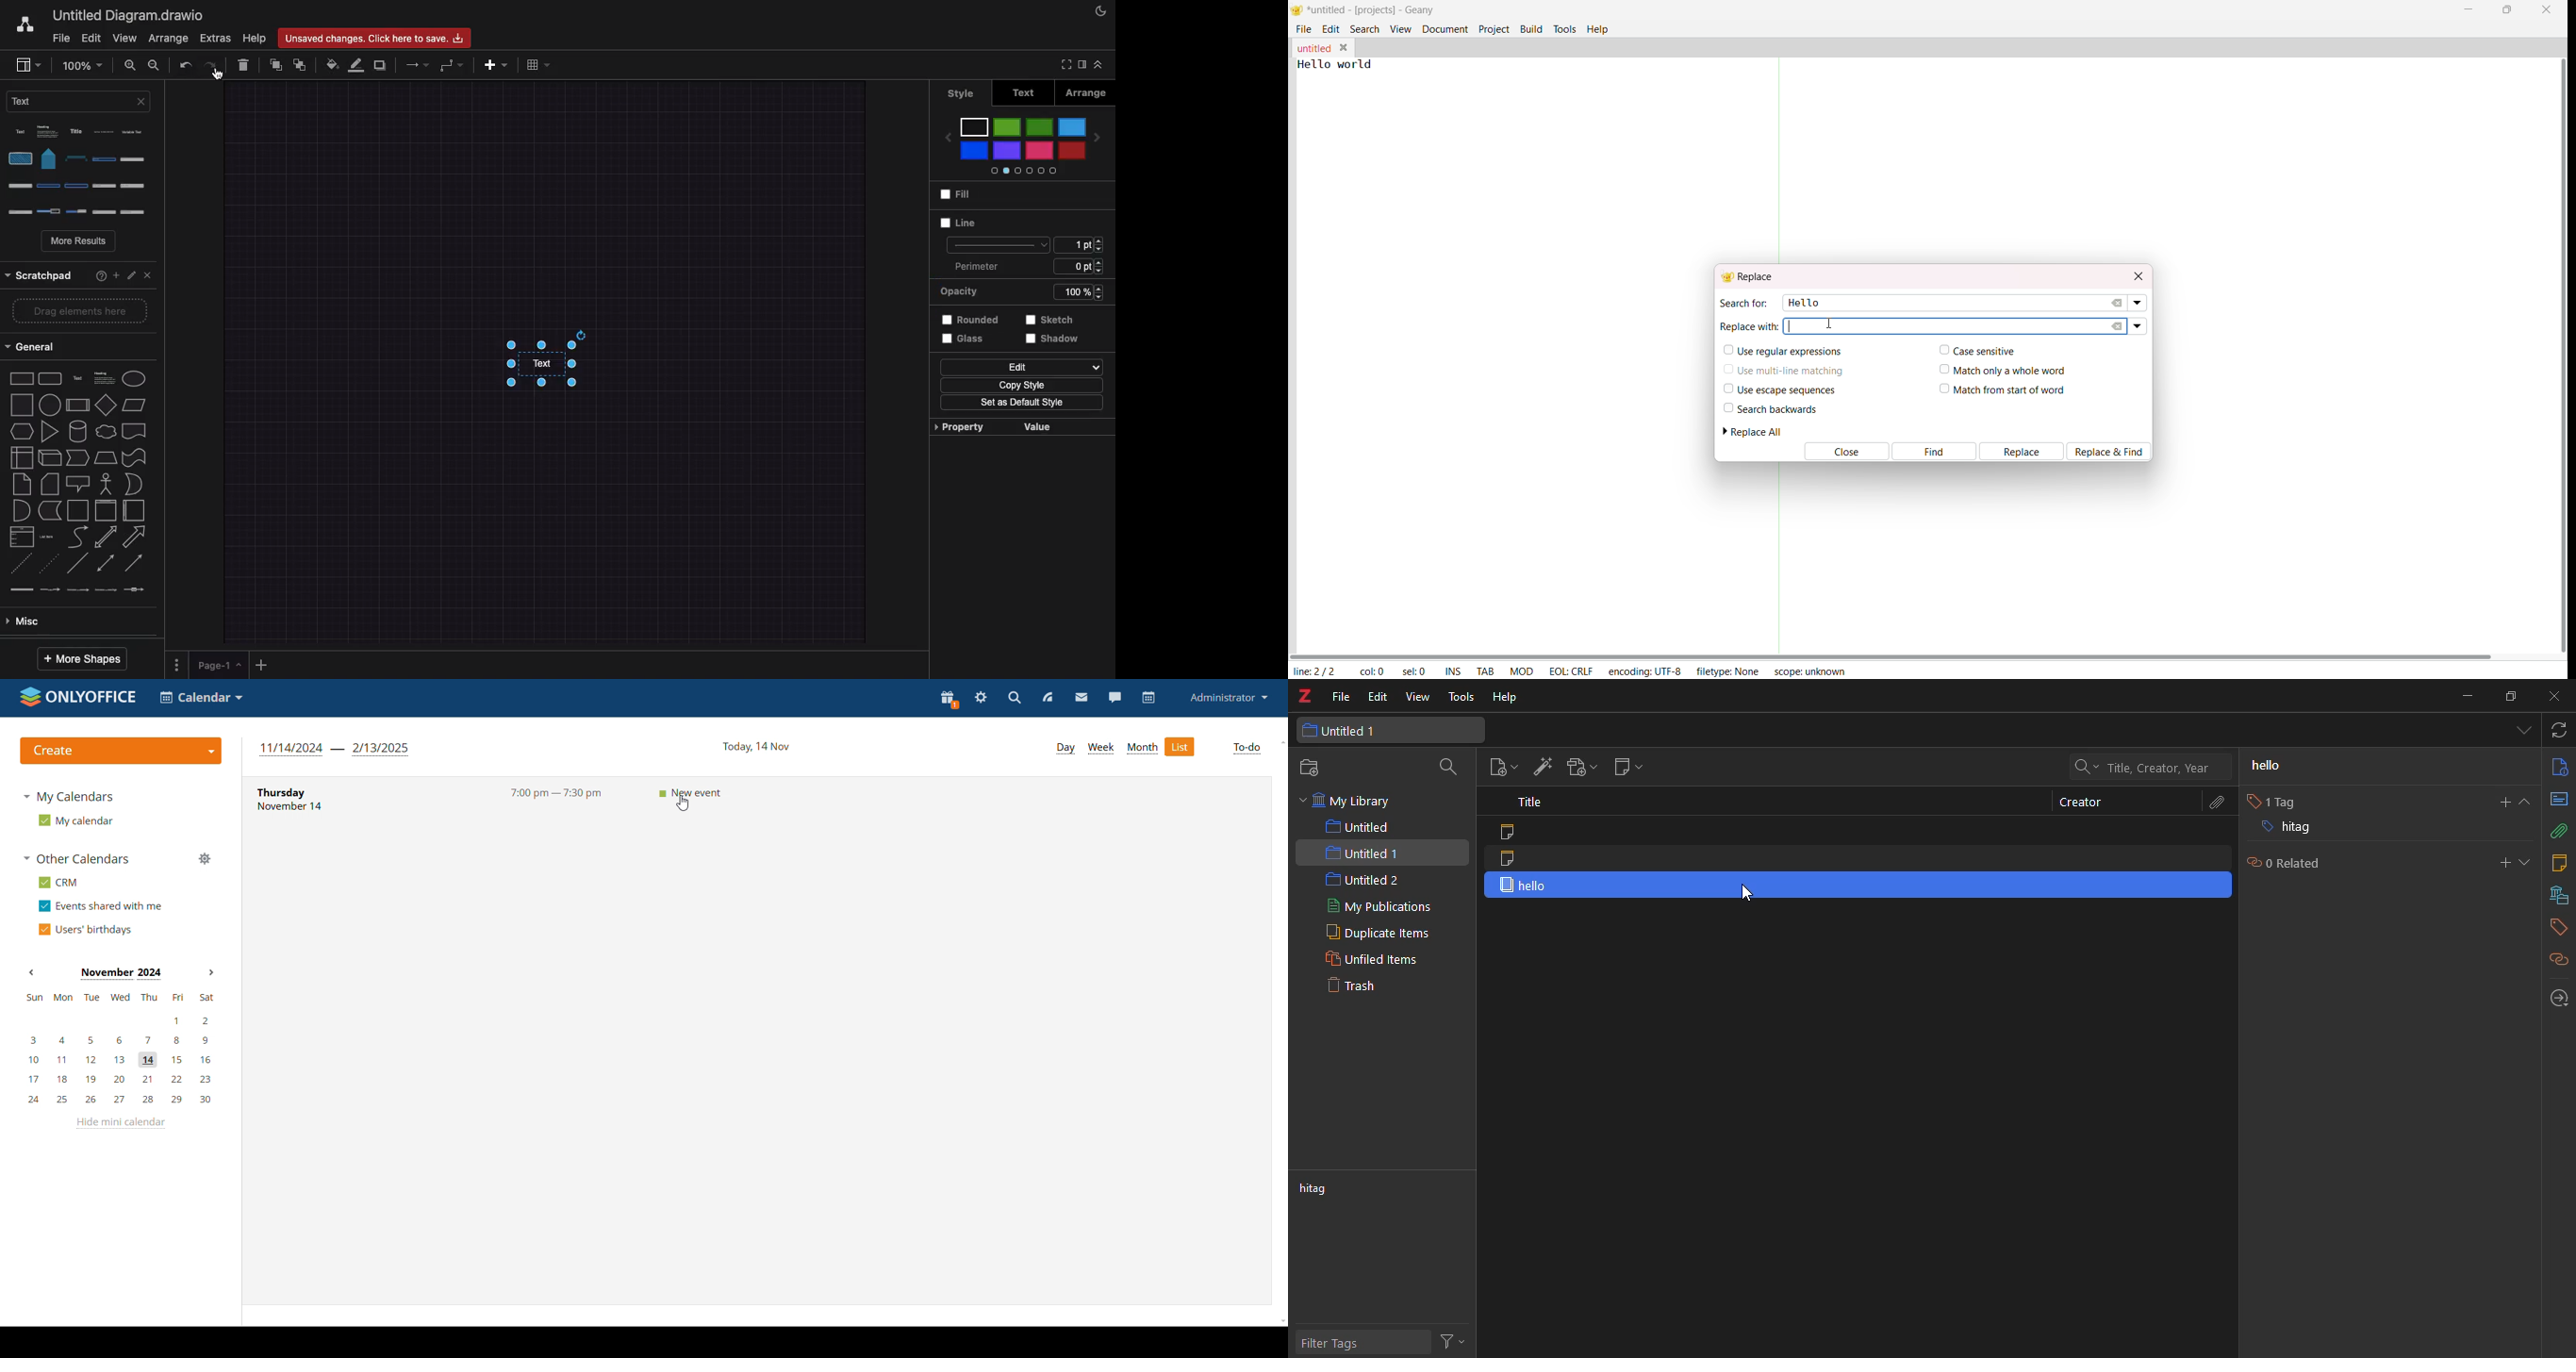 The height and width of the screenshot is (1372, 2576). What do you see at coordinates (185, 66) in the screenshot?
I see `Undo` at bounding box center [185, 66].